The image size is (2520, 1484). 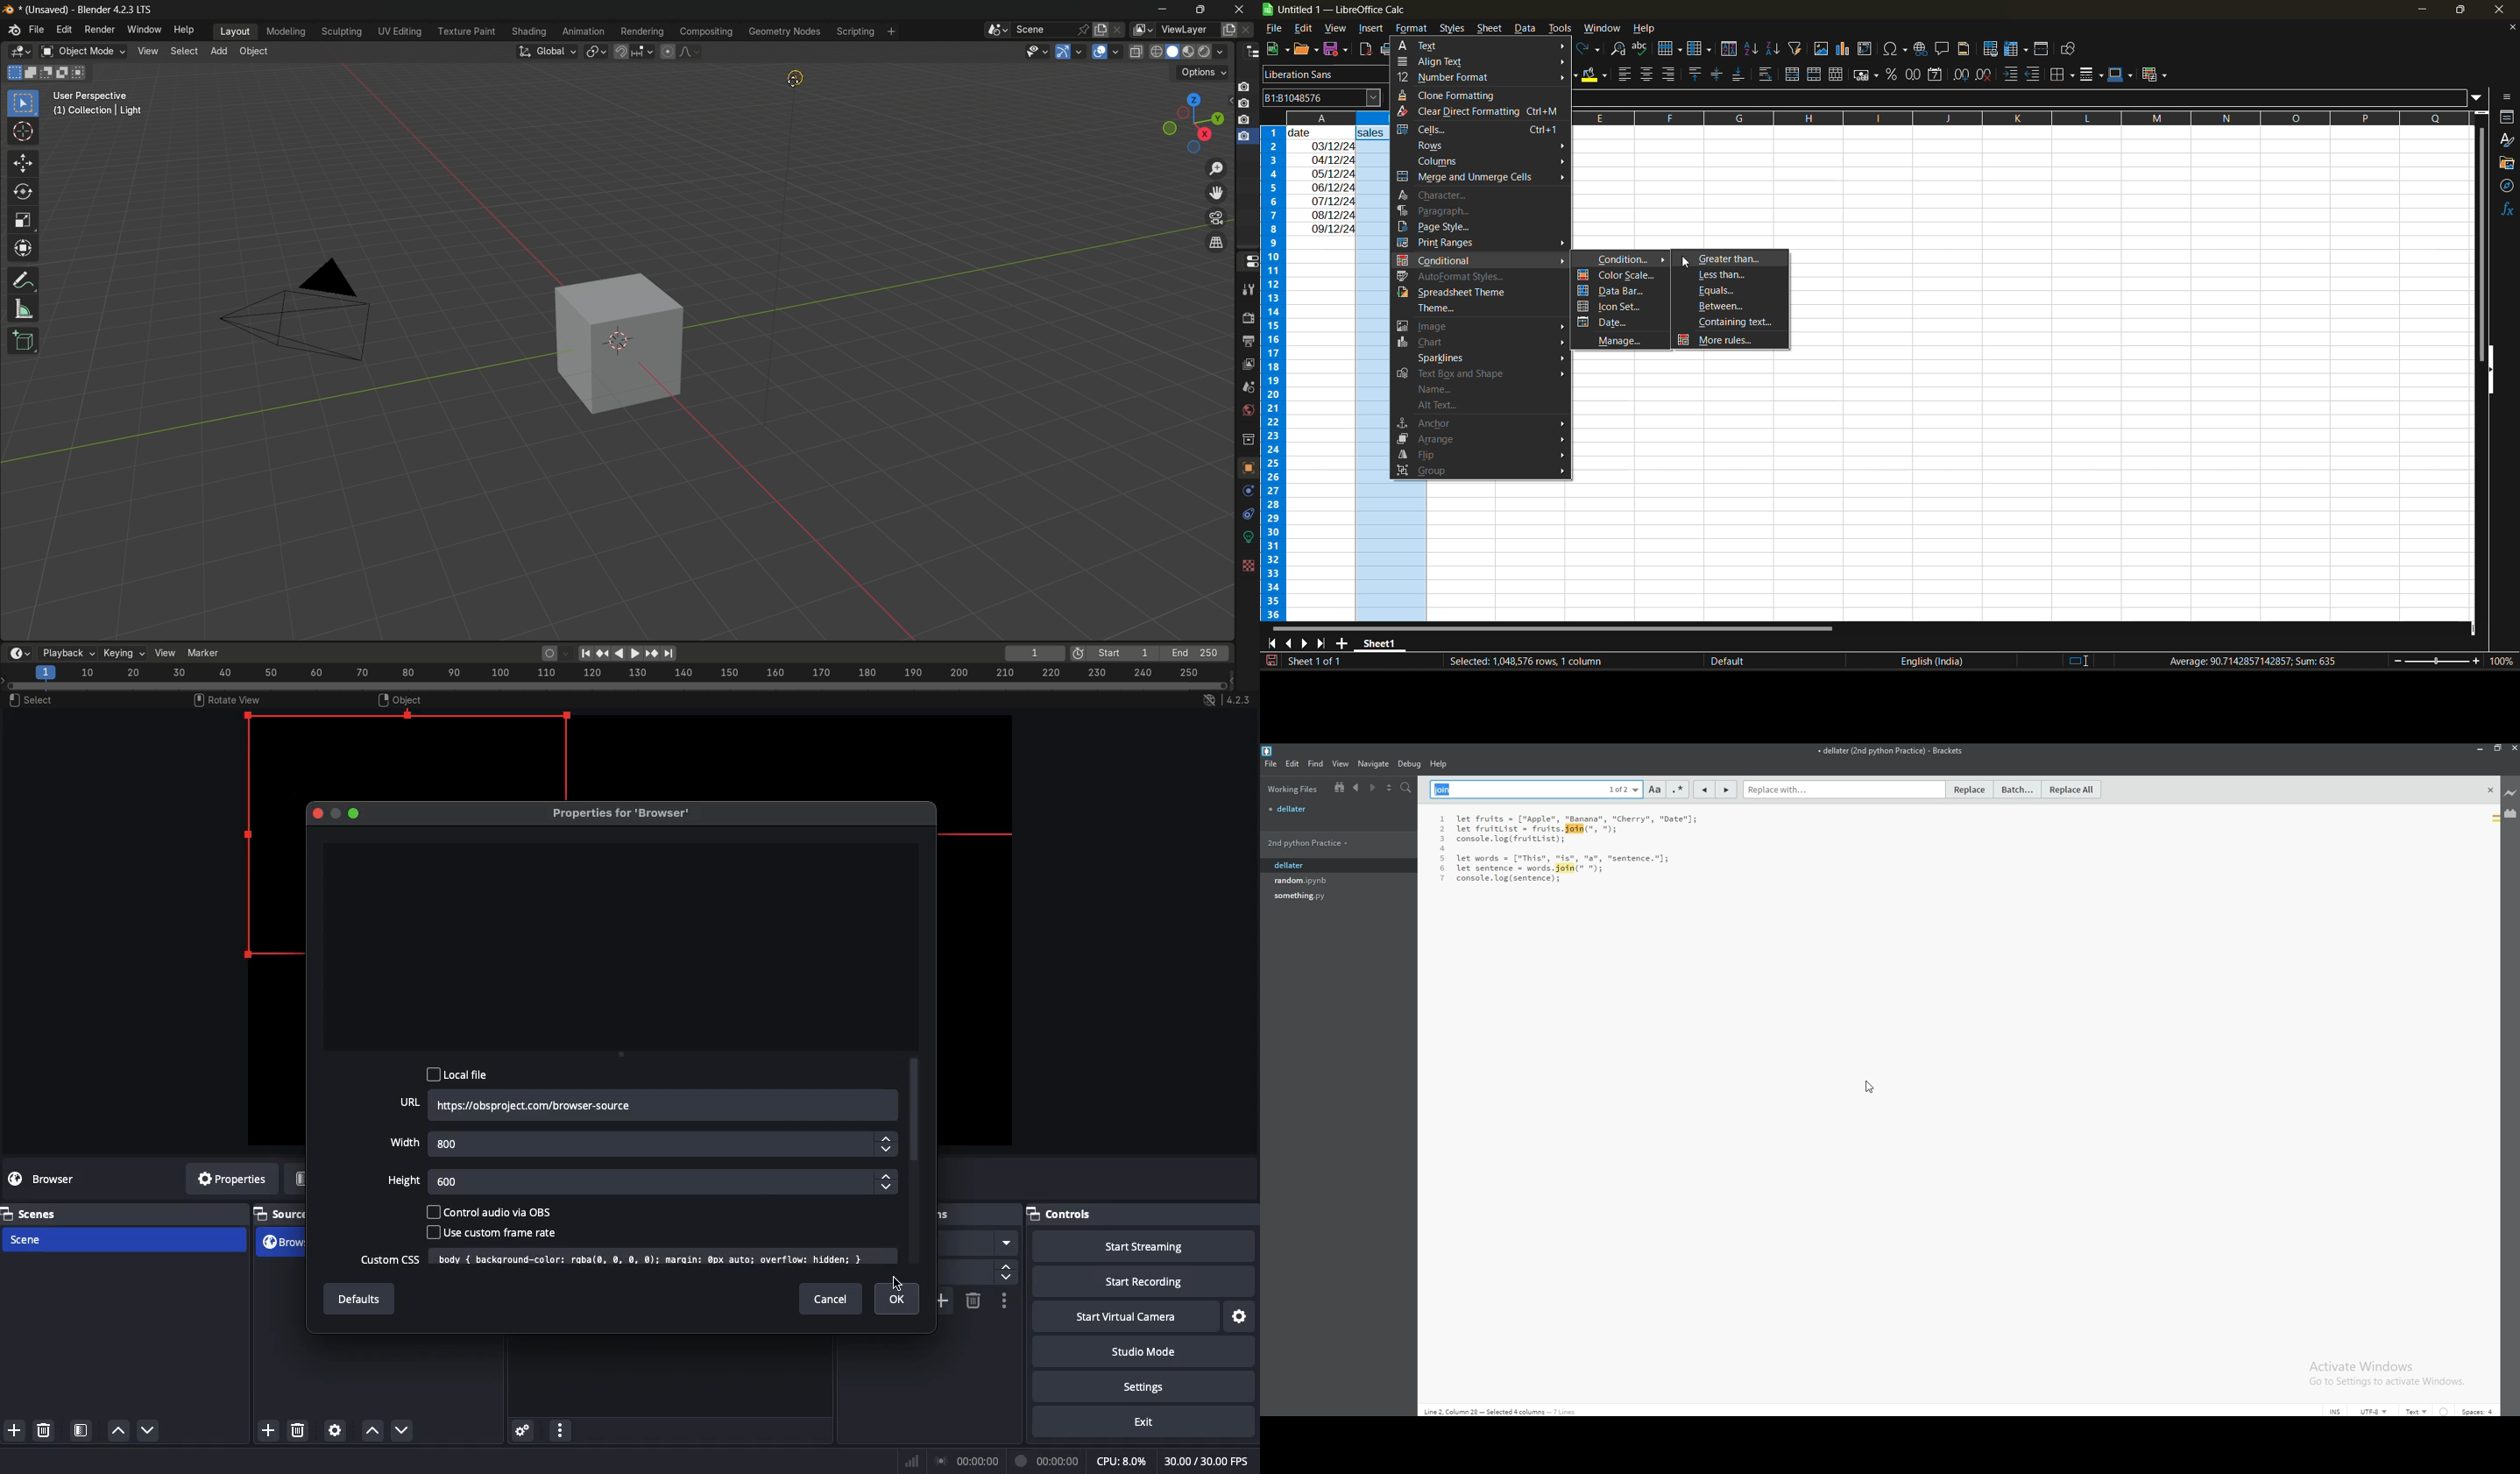 I want to click on cursor, so click(x=792, y=83).